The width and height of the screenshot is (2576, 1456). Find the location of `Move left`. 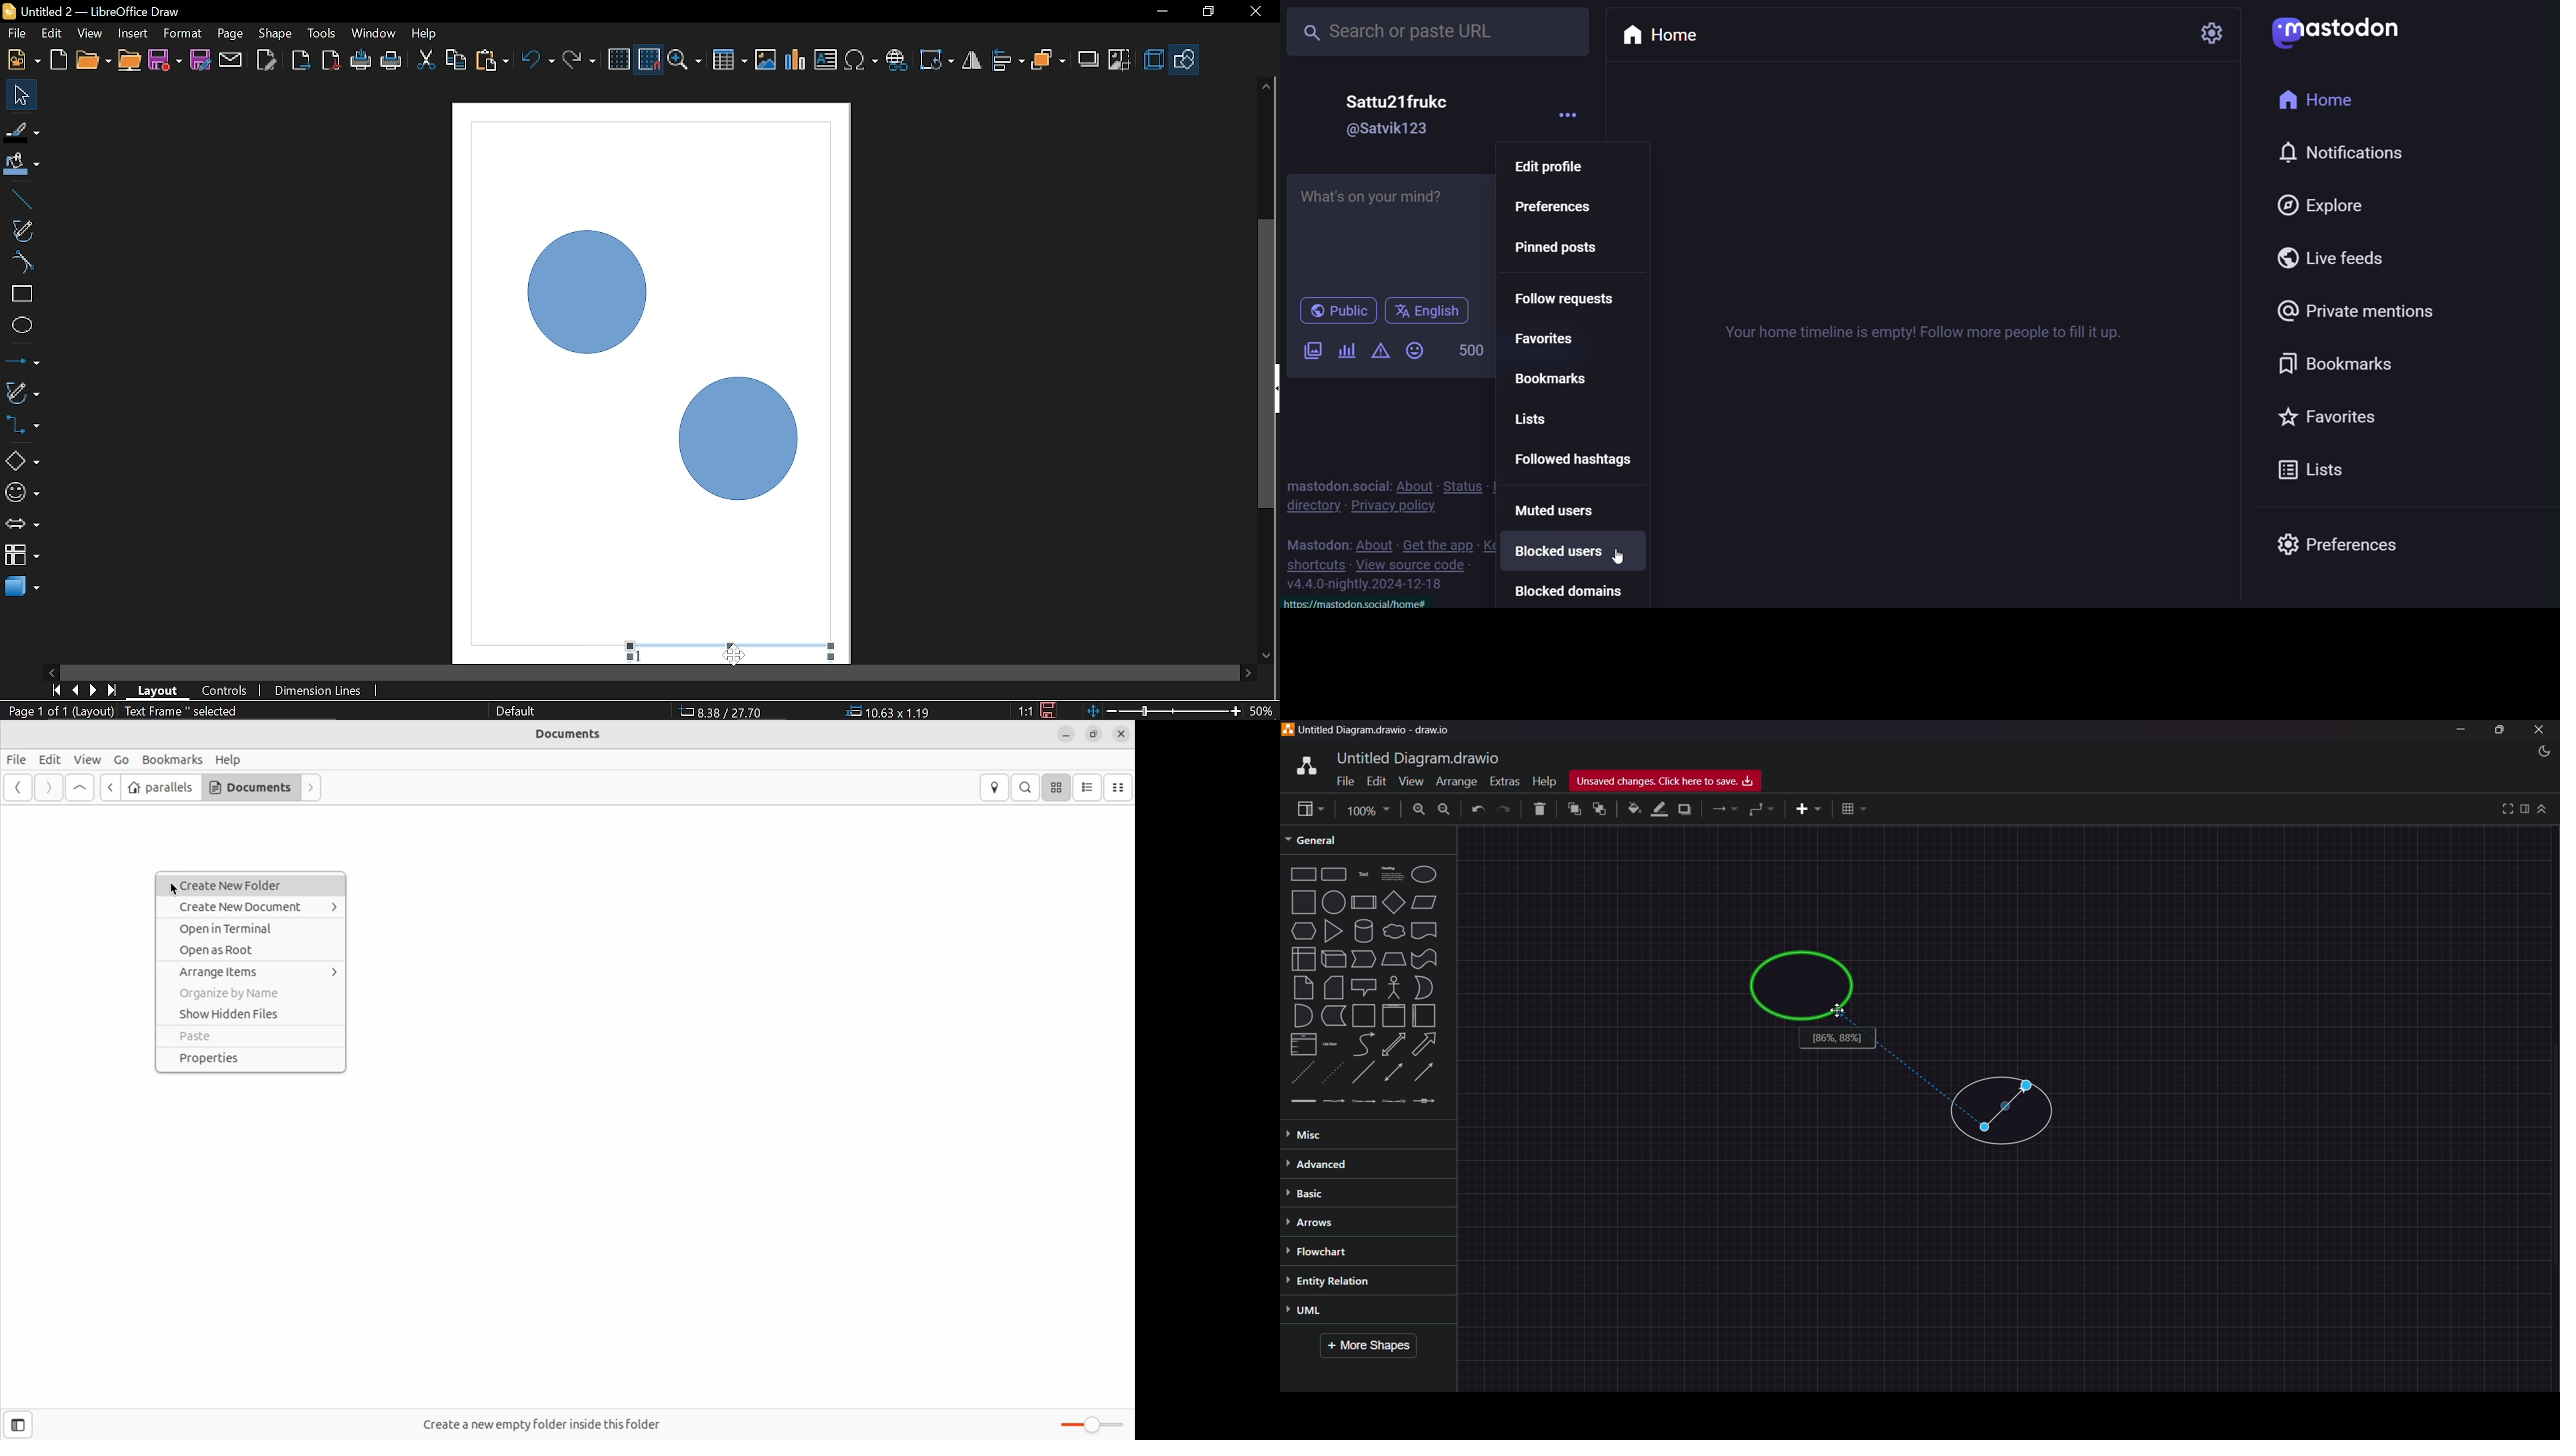

Move left is located at coordinates (50, 669).